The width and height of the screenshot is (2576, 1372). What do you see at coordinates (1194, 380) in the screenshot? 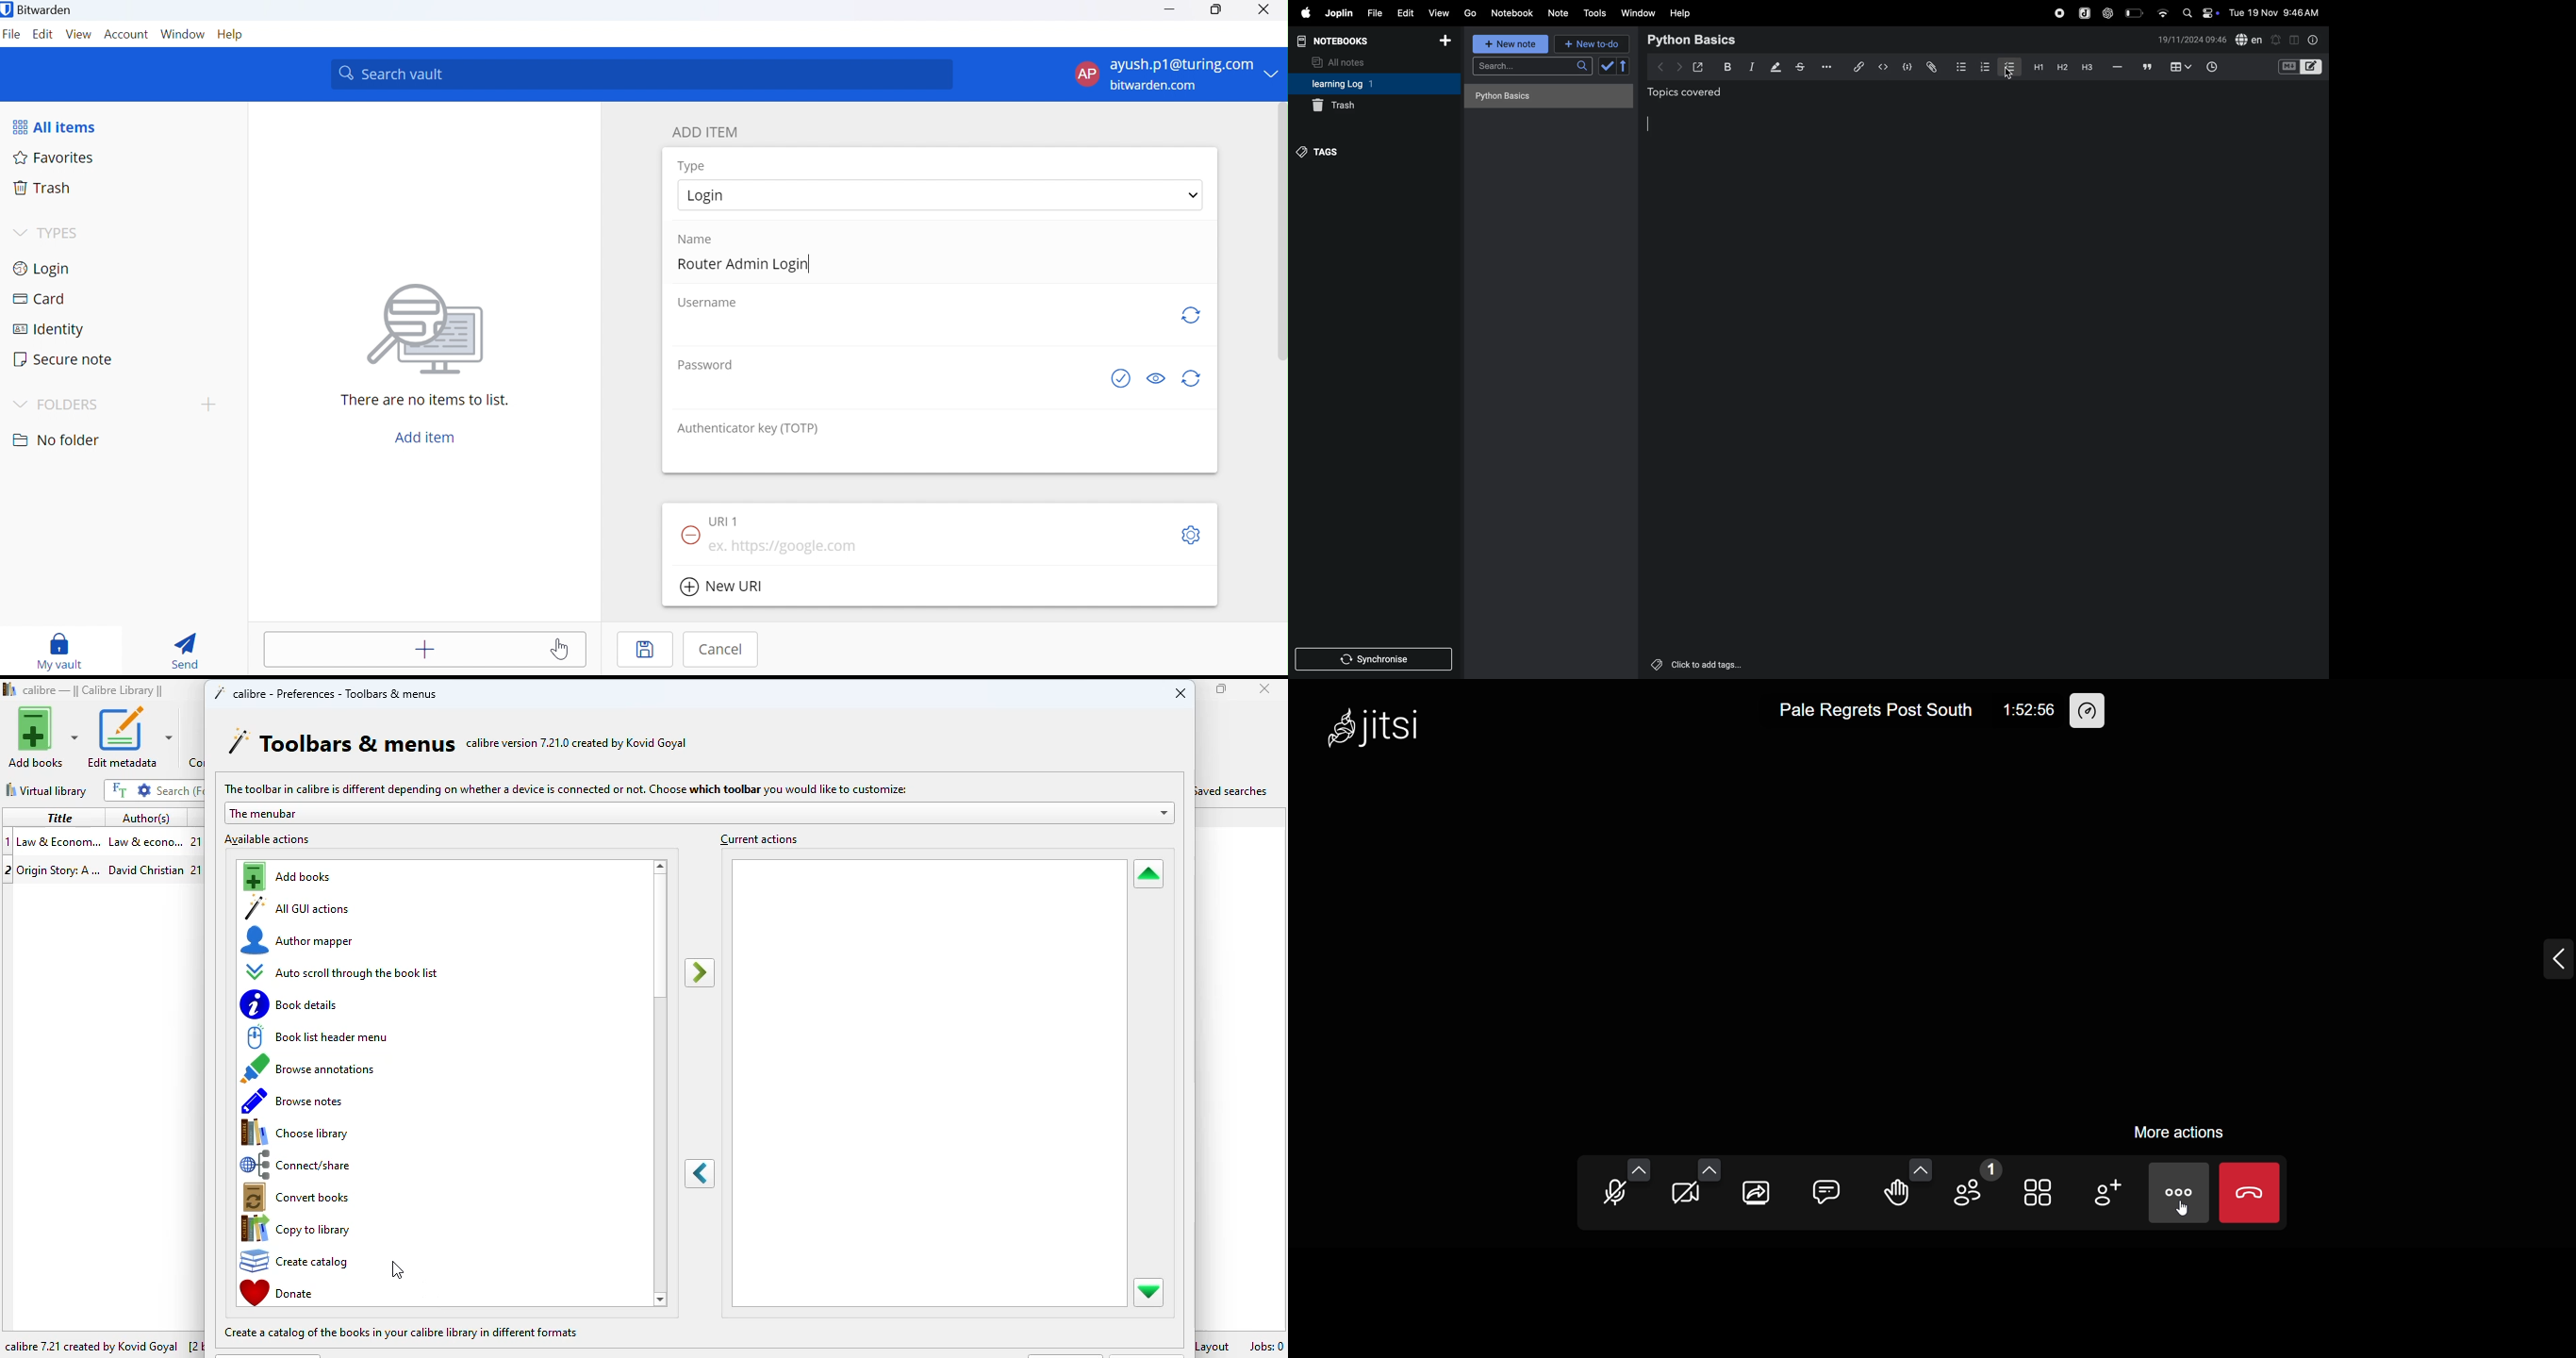
I see `Regenerate password` at bounding box center [1194, 380].